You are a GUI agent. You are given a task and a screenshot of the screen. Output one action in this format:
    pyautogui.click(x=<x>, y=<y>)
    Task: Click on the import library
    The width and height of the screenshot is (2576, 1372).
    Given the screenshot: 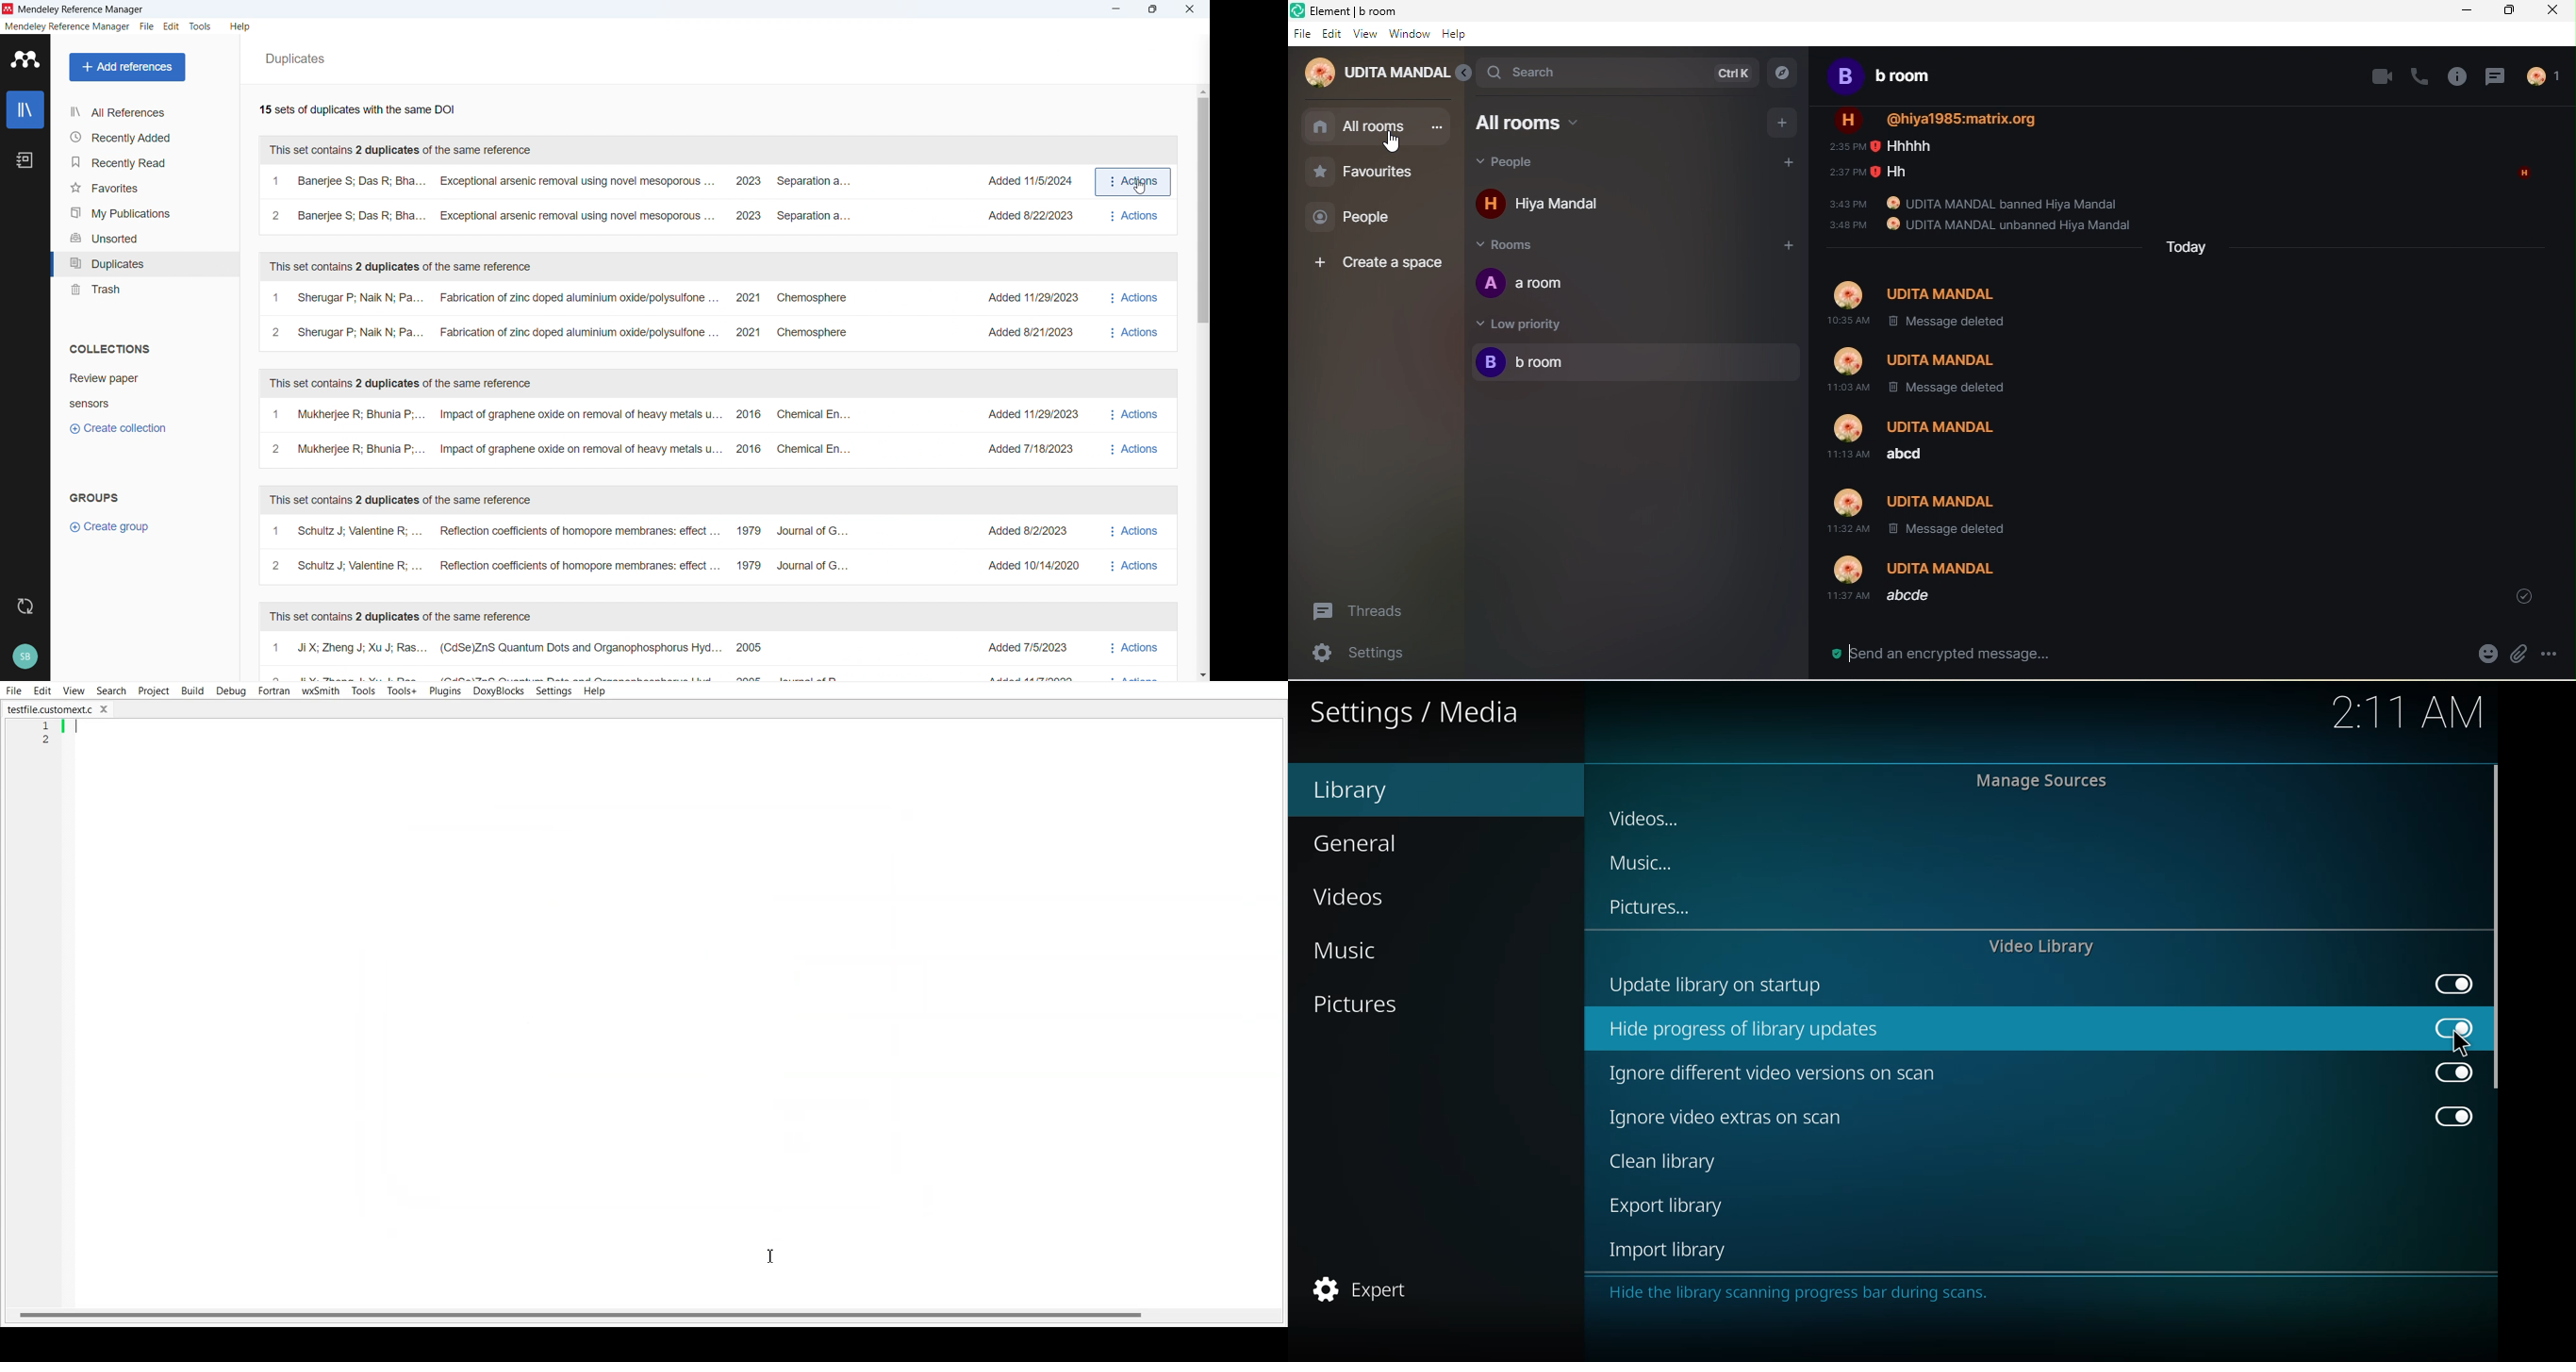 What is the action you would take?
    pyautogui.click(x=1670, y=1252)
    